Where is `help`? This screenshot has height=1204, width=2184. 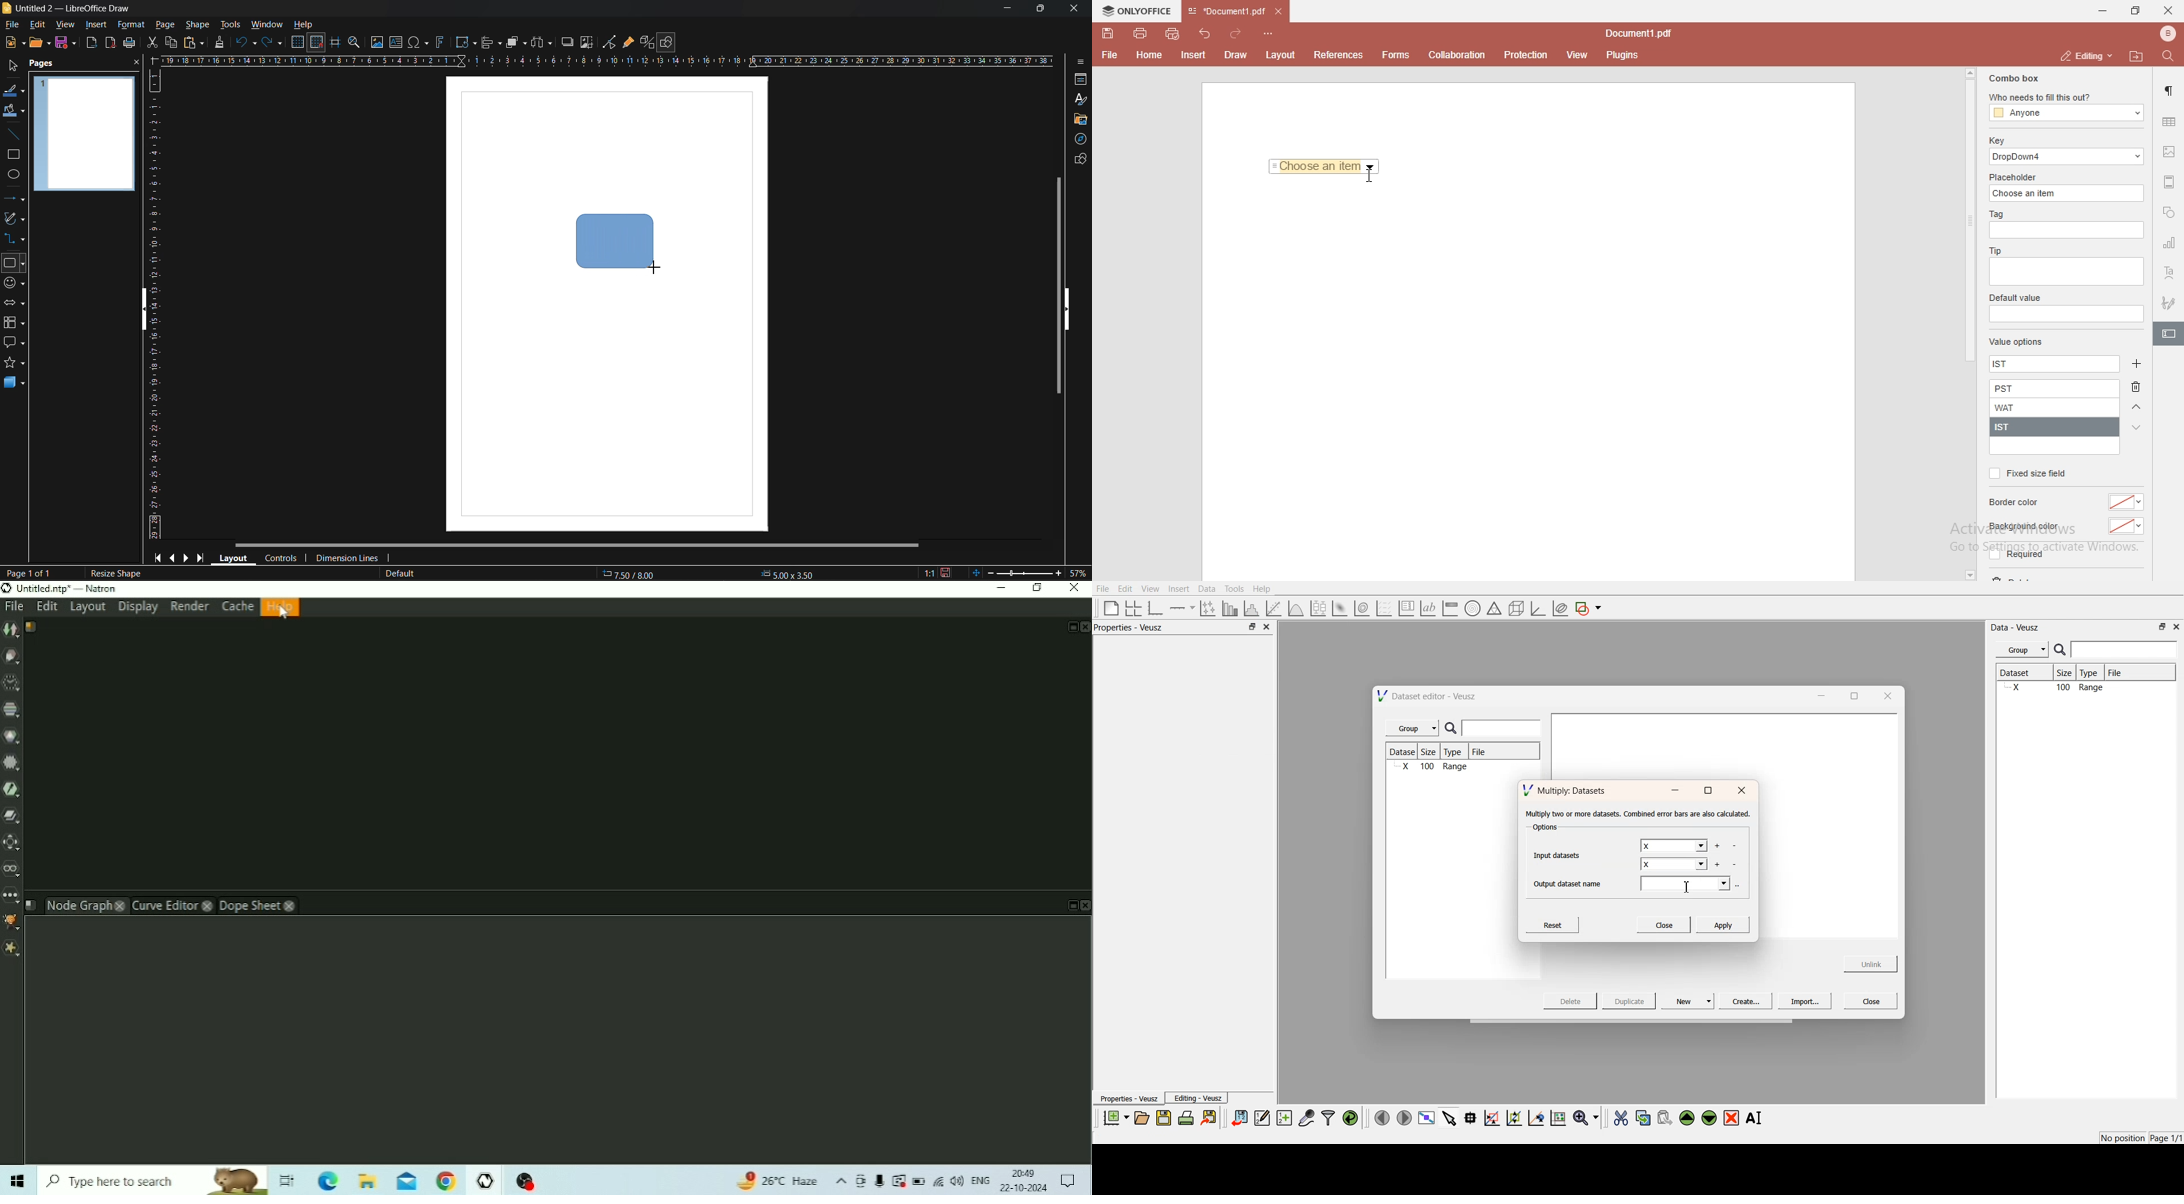
help is located at coordinates (304, 26).